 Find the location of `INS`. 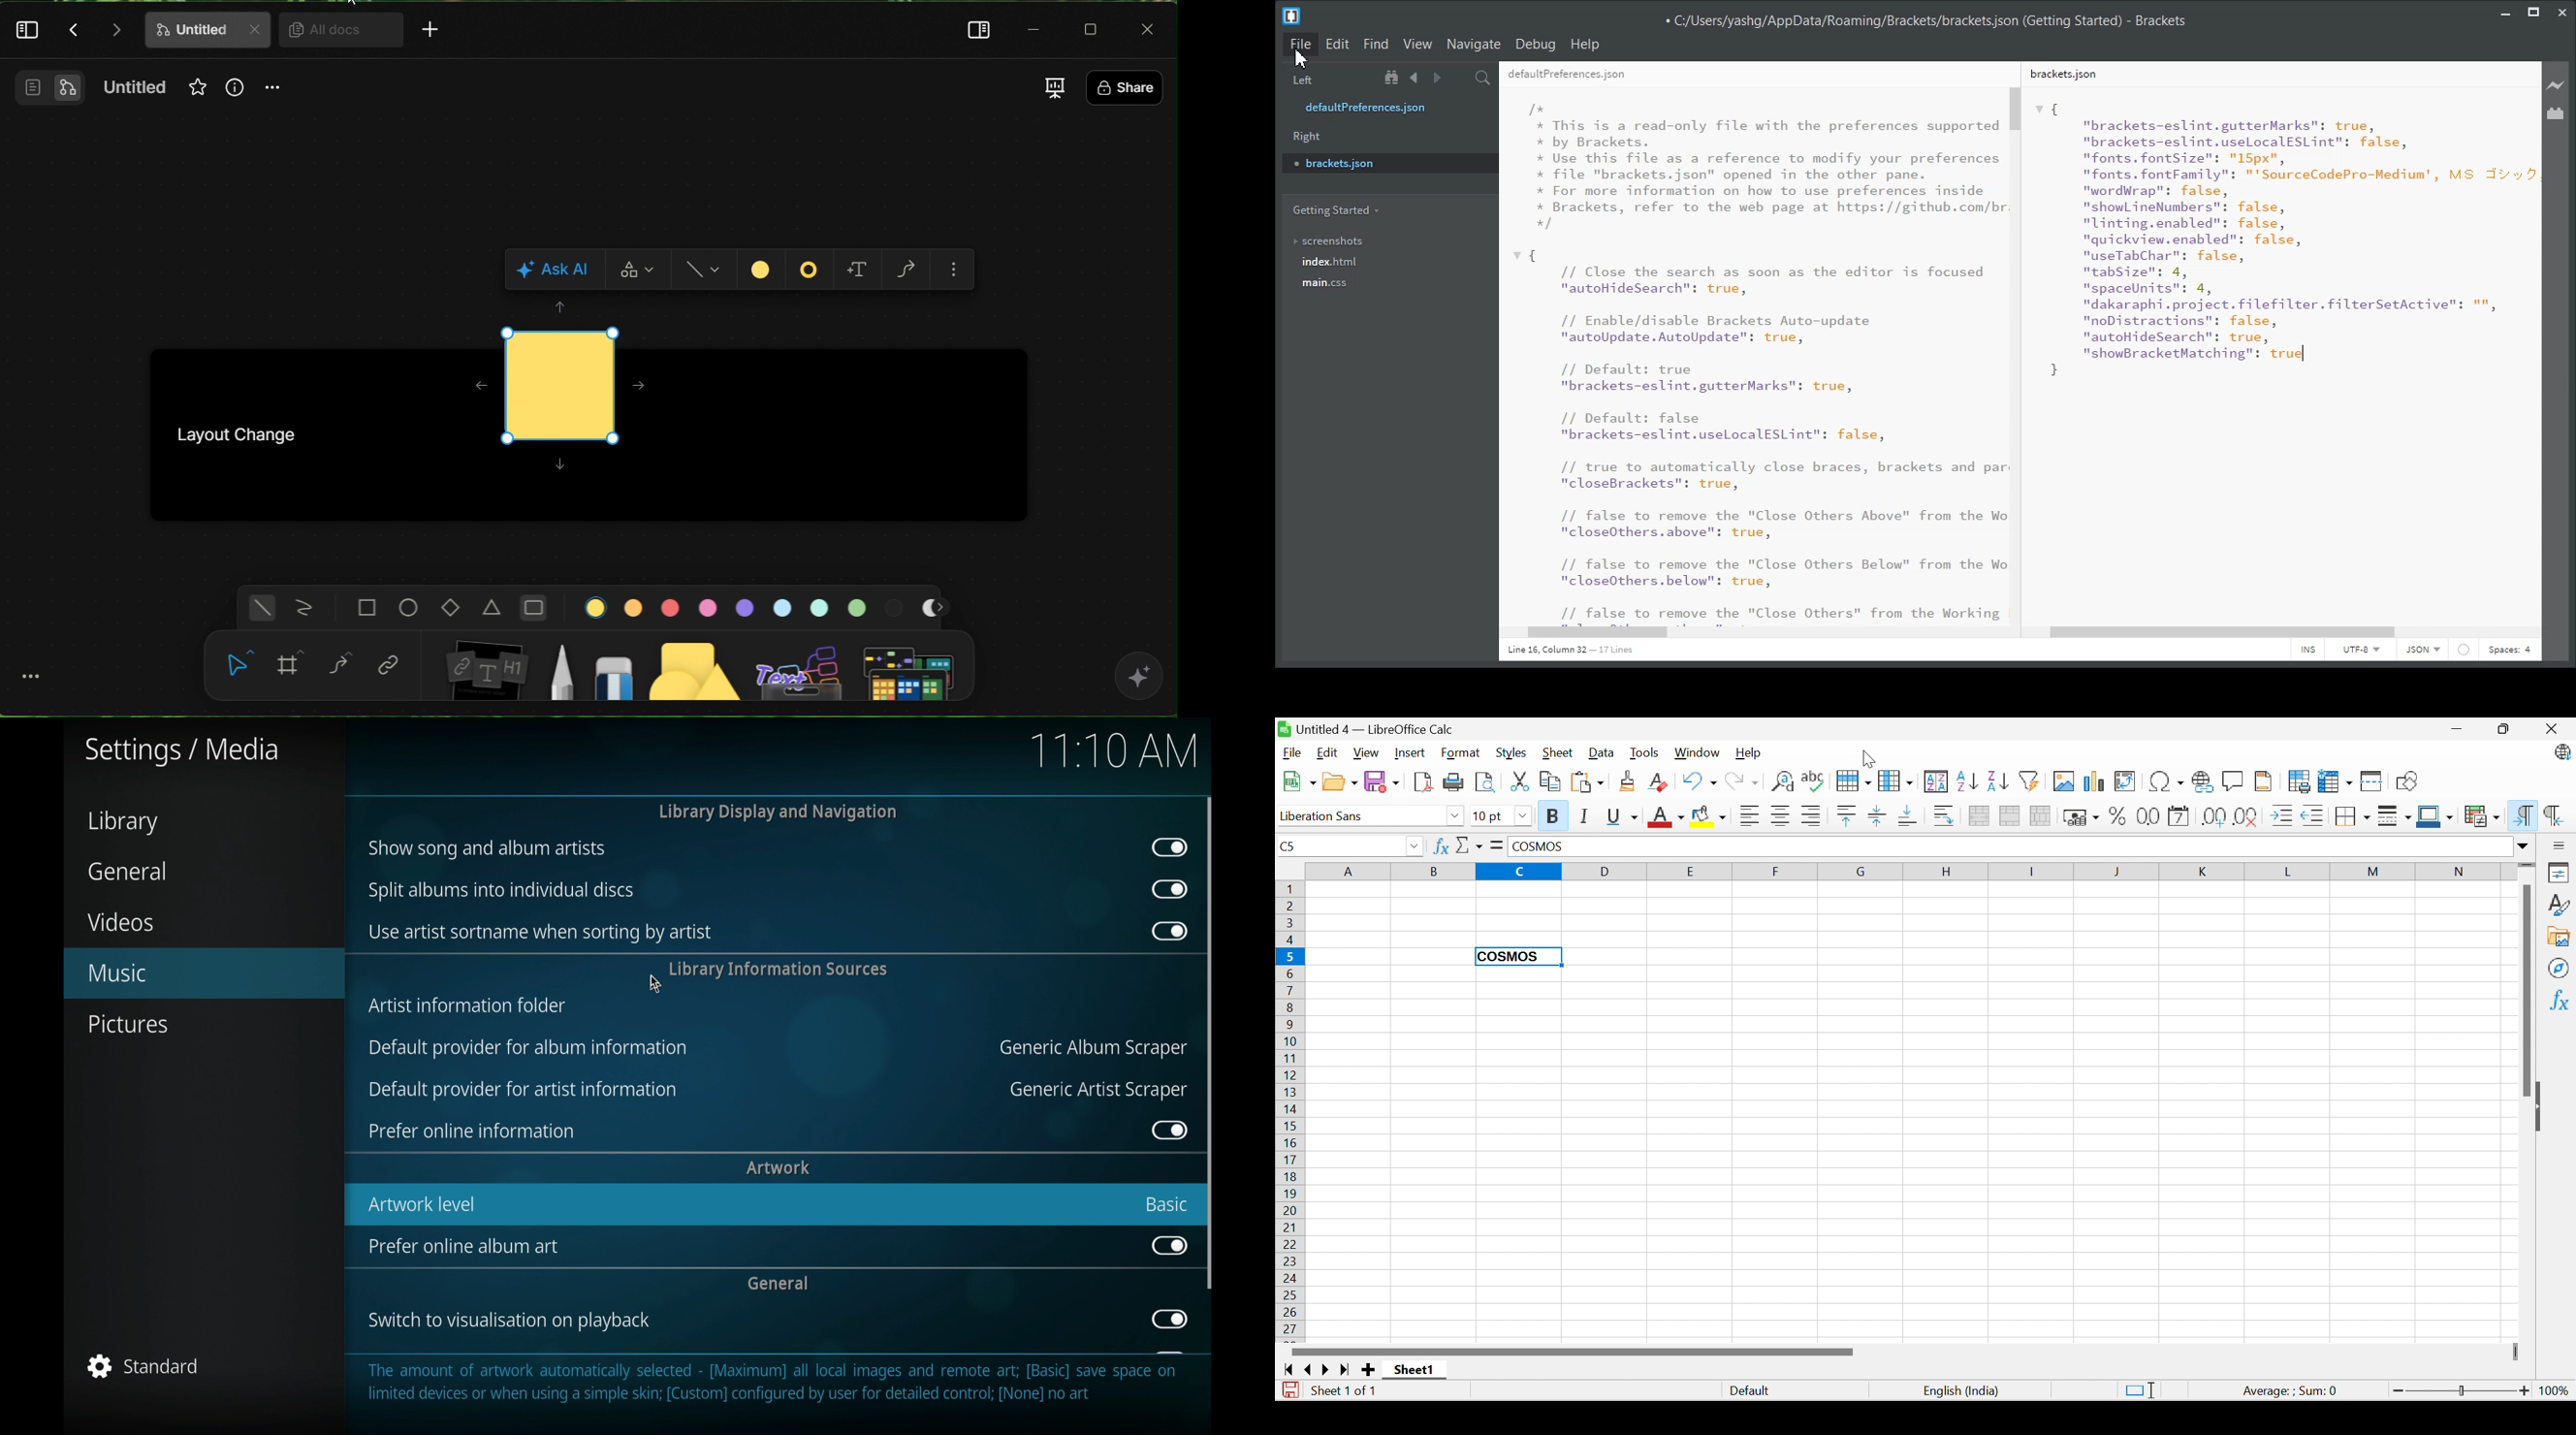

INS is located at coordinates (2308, 651).